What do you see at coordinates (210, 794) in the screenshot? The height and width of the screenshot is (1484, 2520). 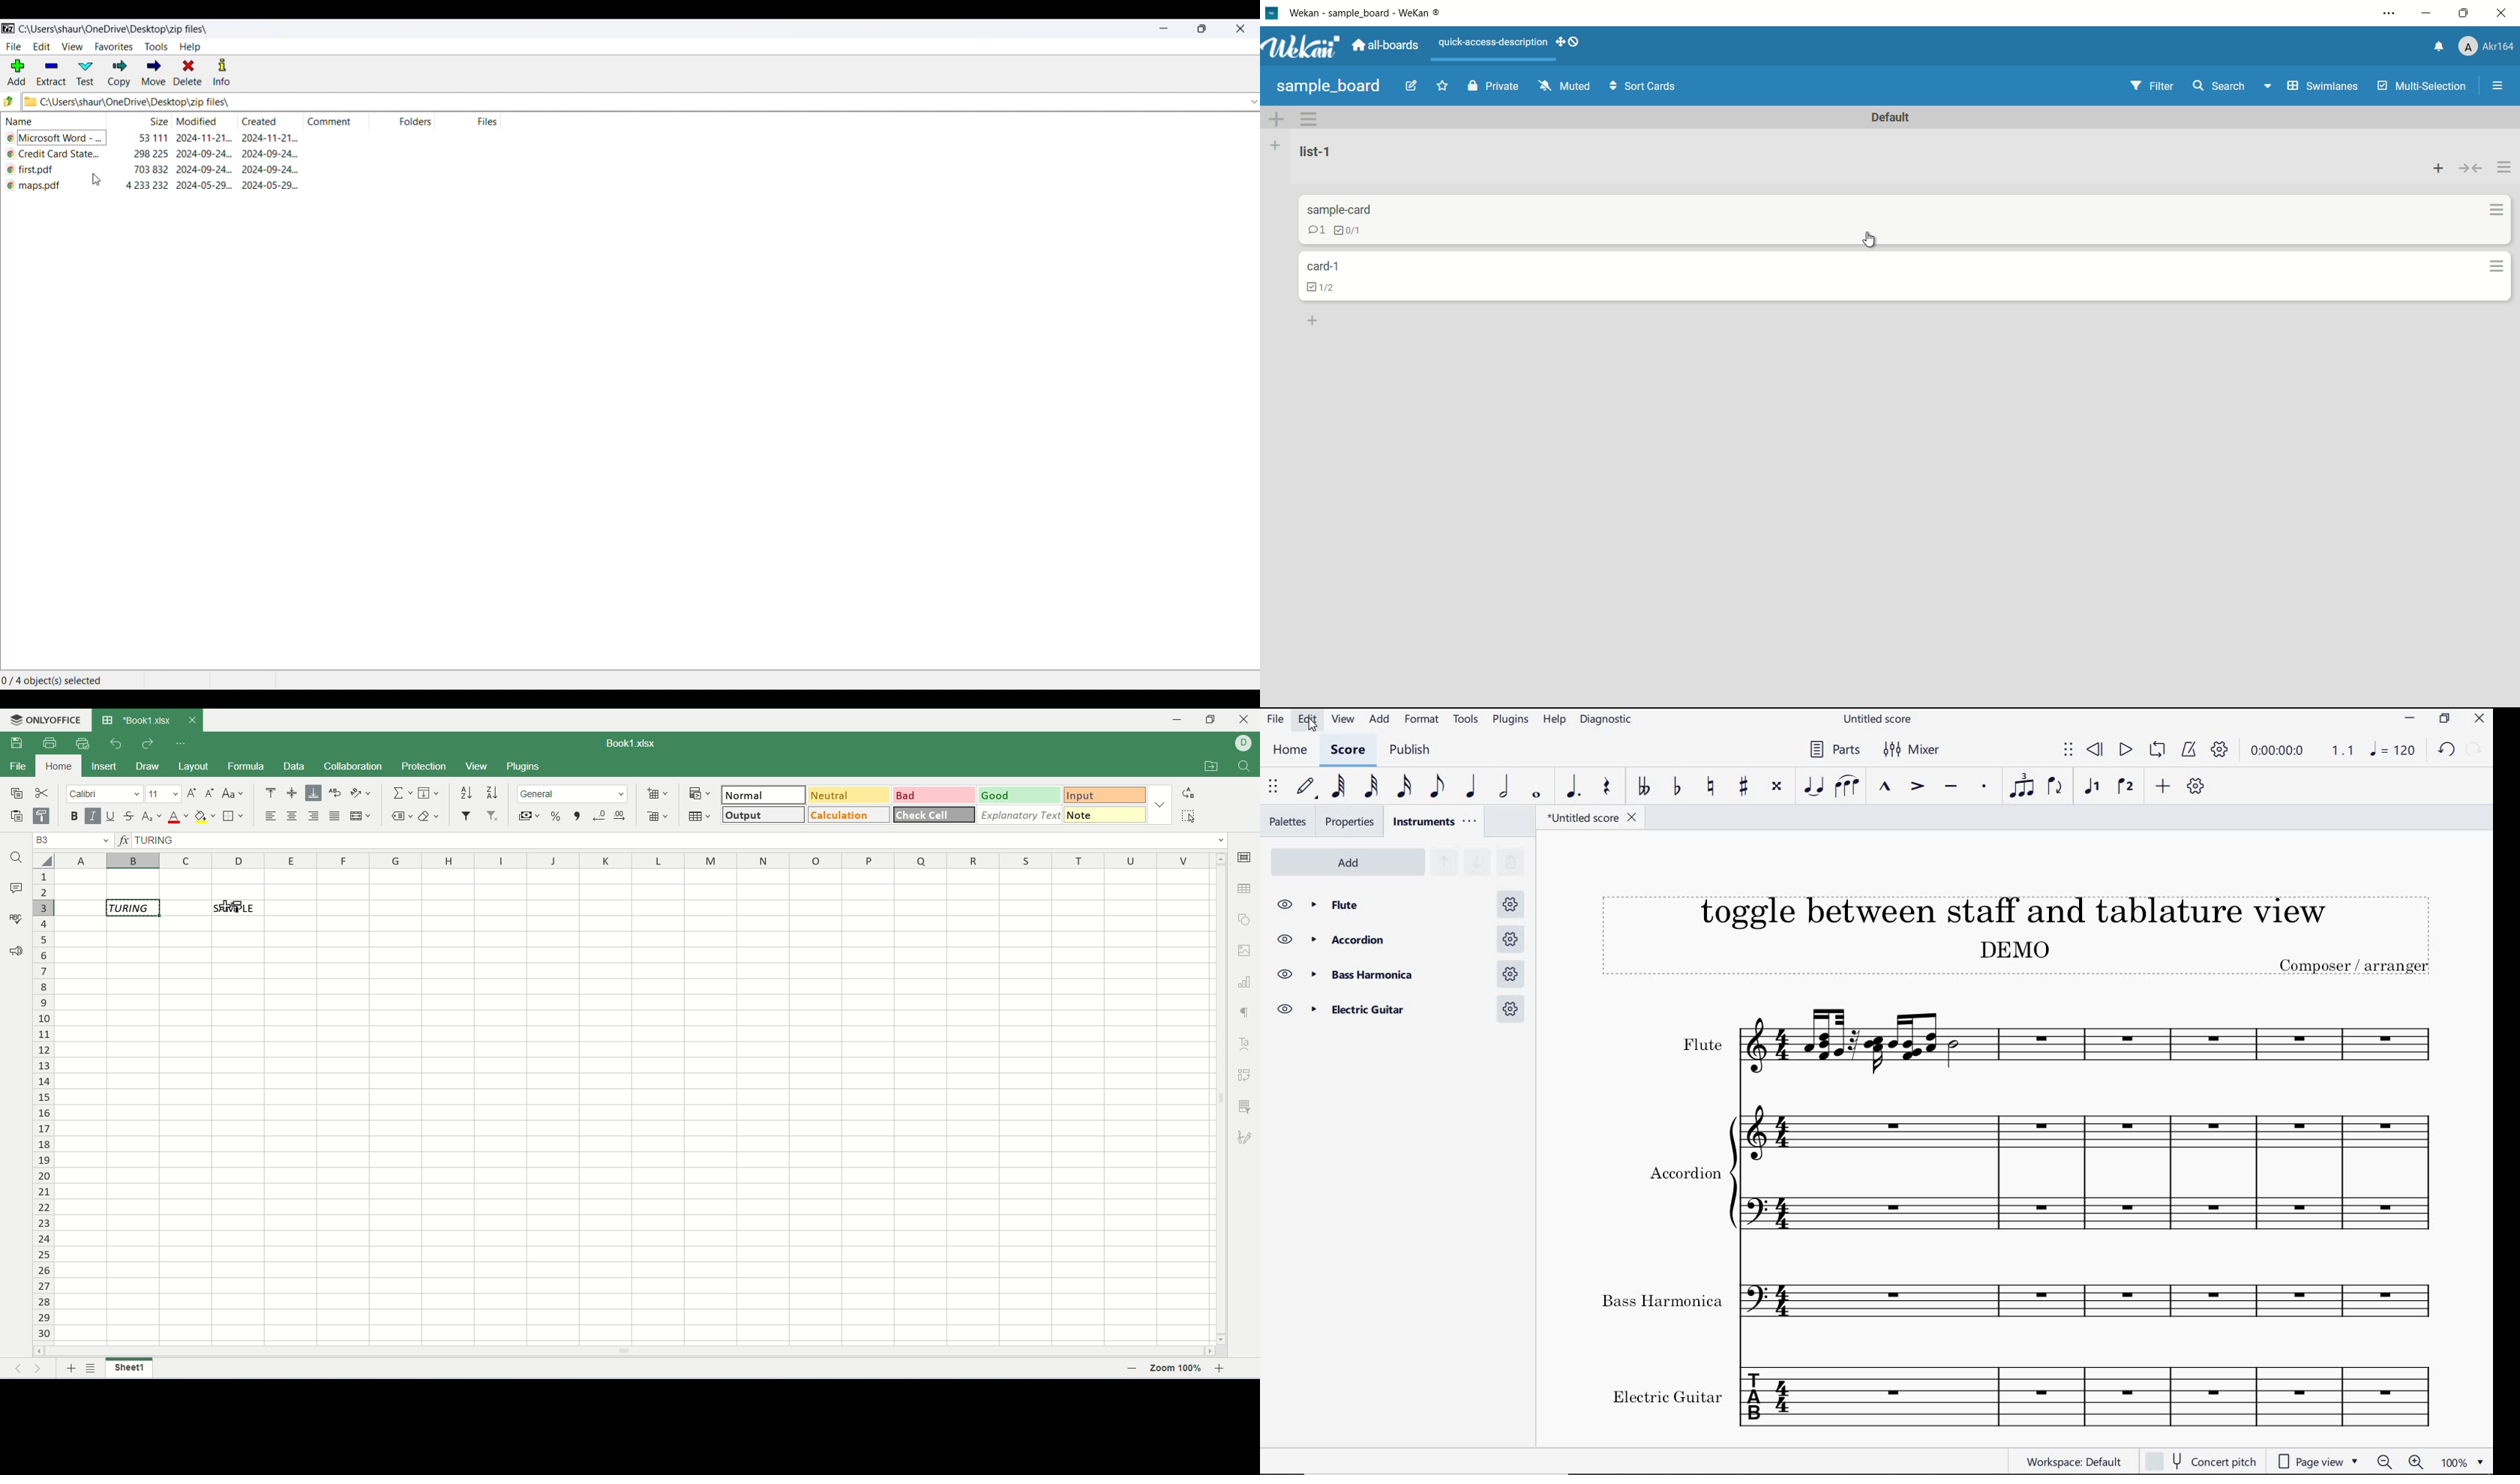 I see `decrease font size` at bounding box center [210, 794].